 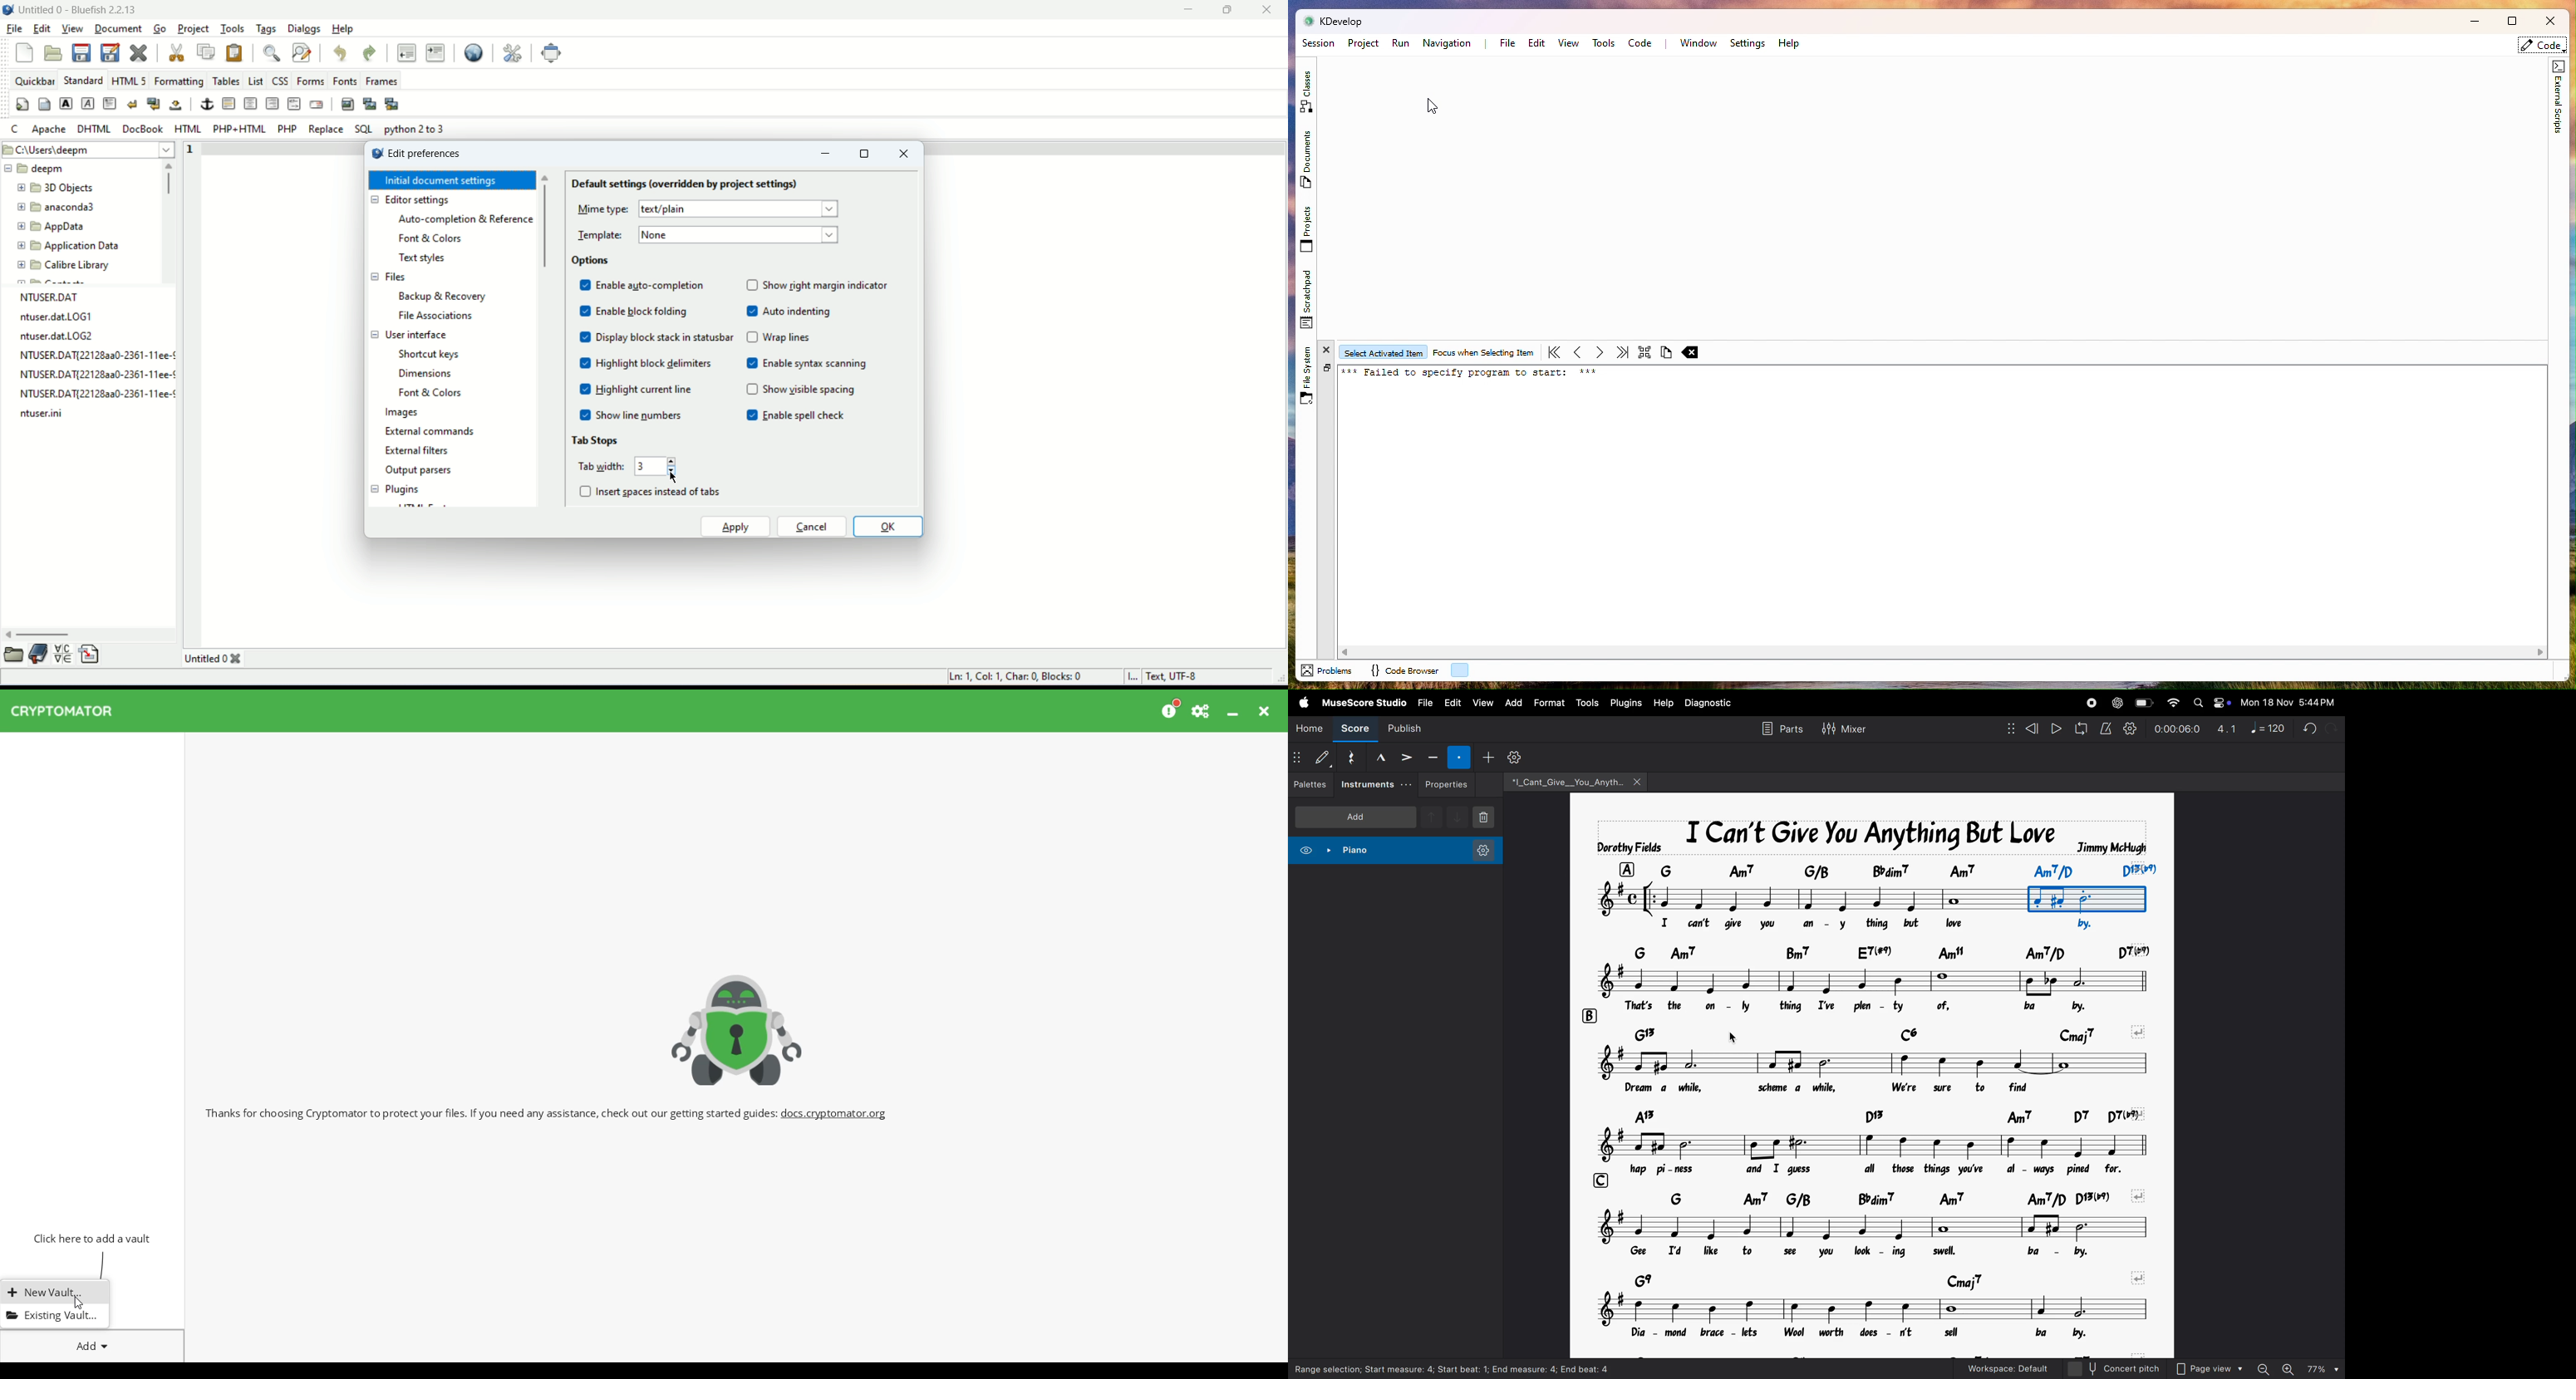 What do you see at coordinates (1893, 1034) in the screenshot?
I see `chord notes` at bounding box center [1893, 1034].